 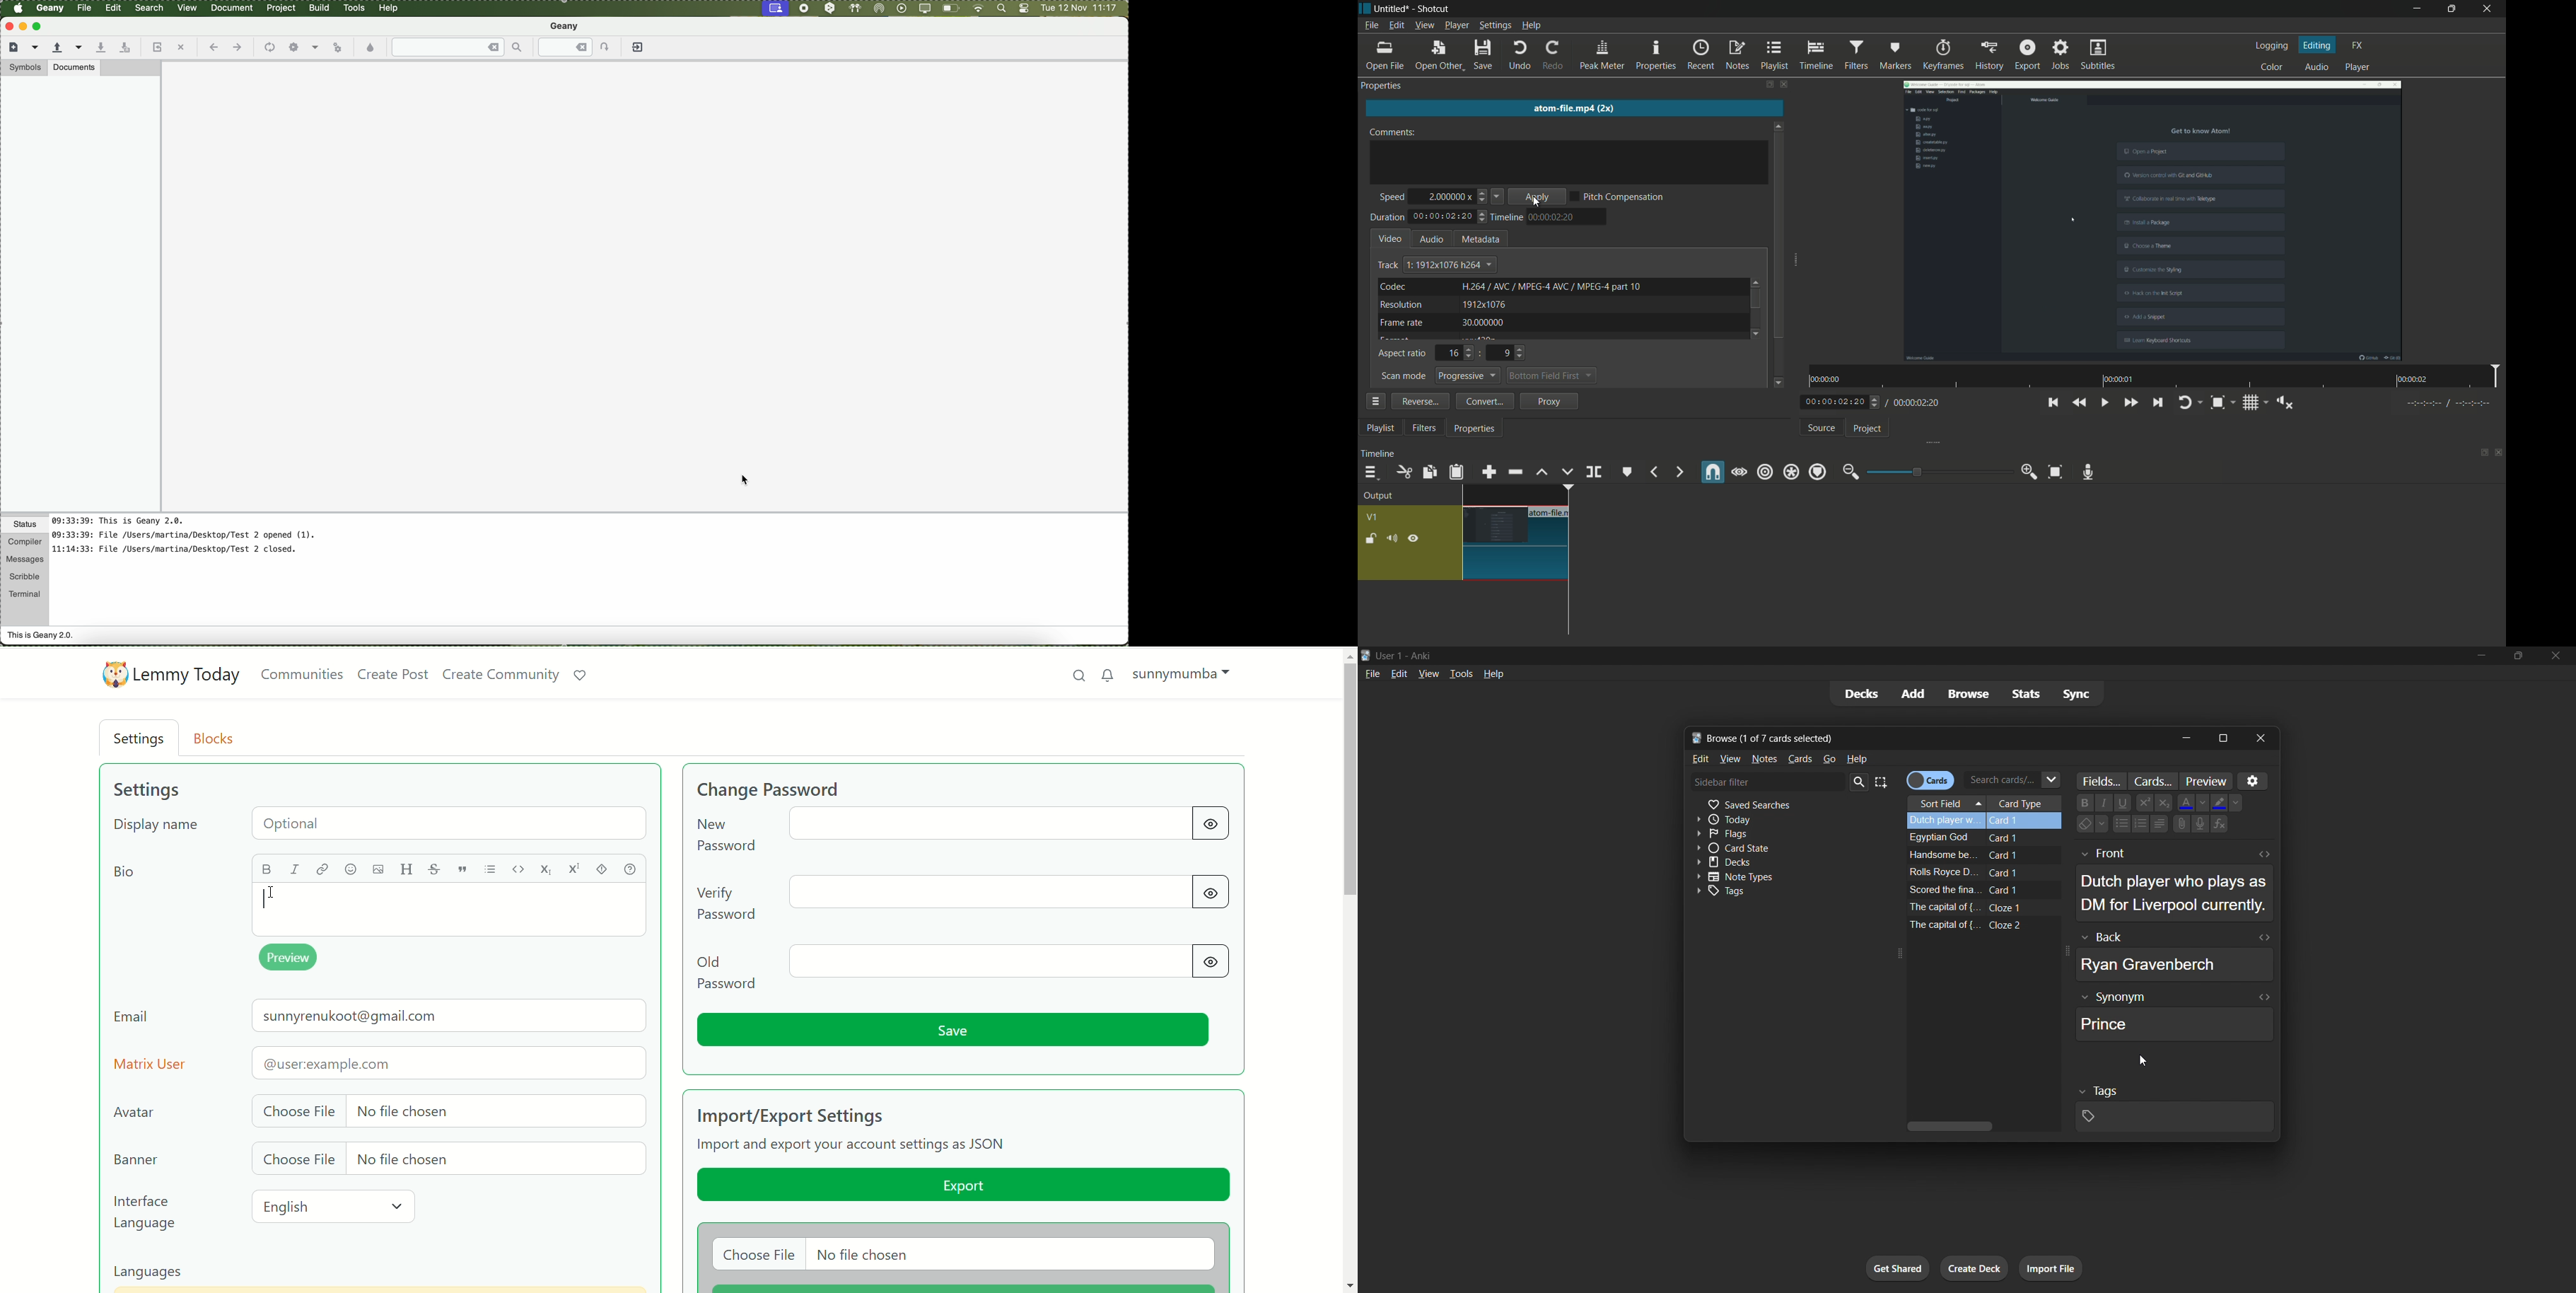 What do you see at coordinates (1860, 693) in the screenshot?
I see `decks` at bounding box center [1860, 693].